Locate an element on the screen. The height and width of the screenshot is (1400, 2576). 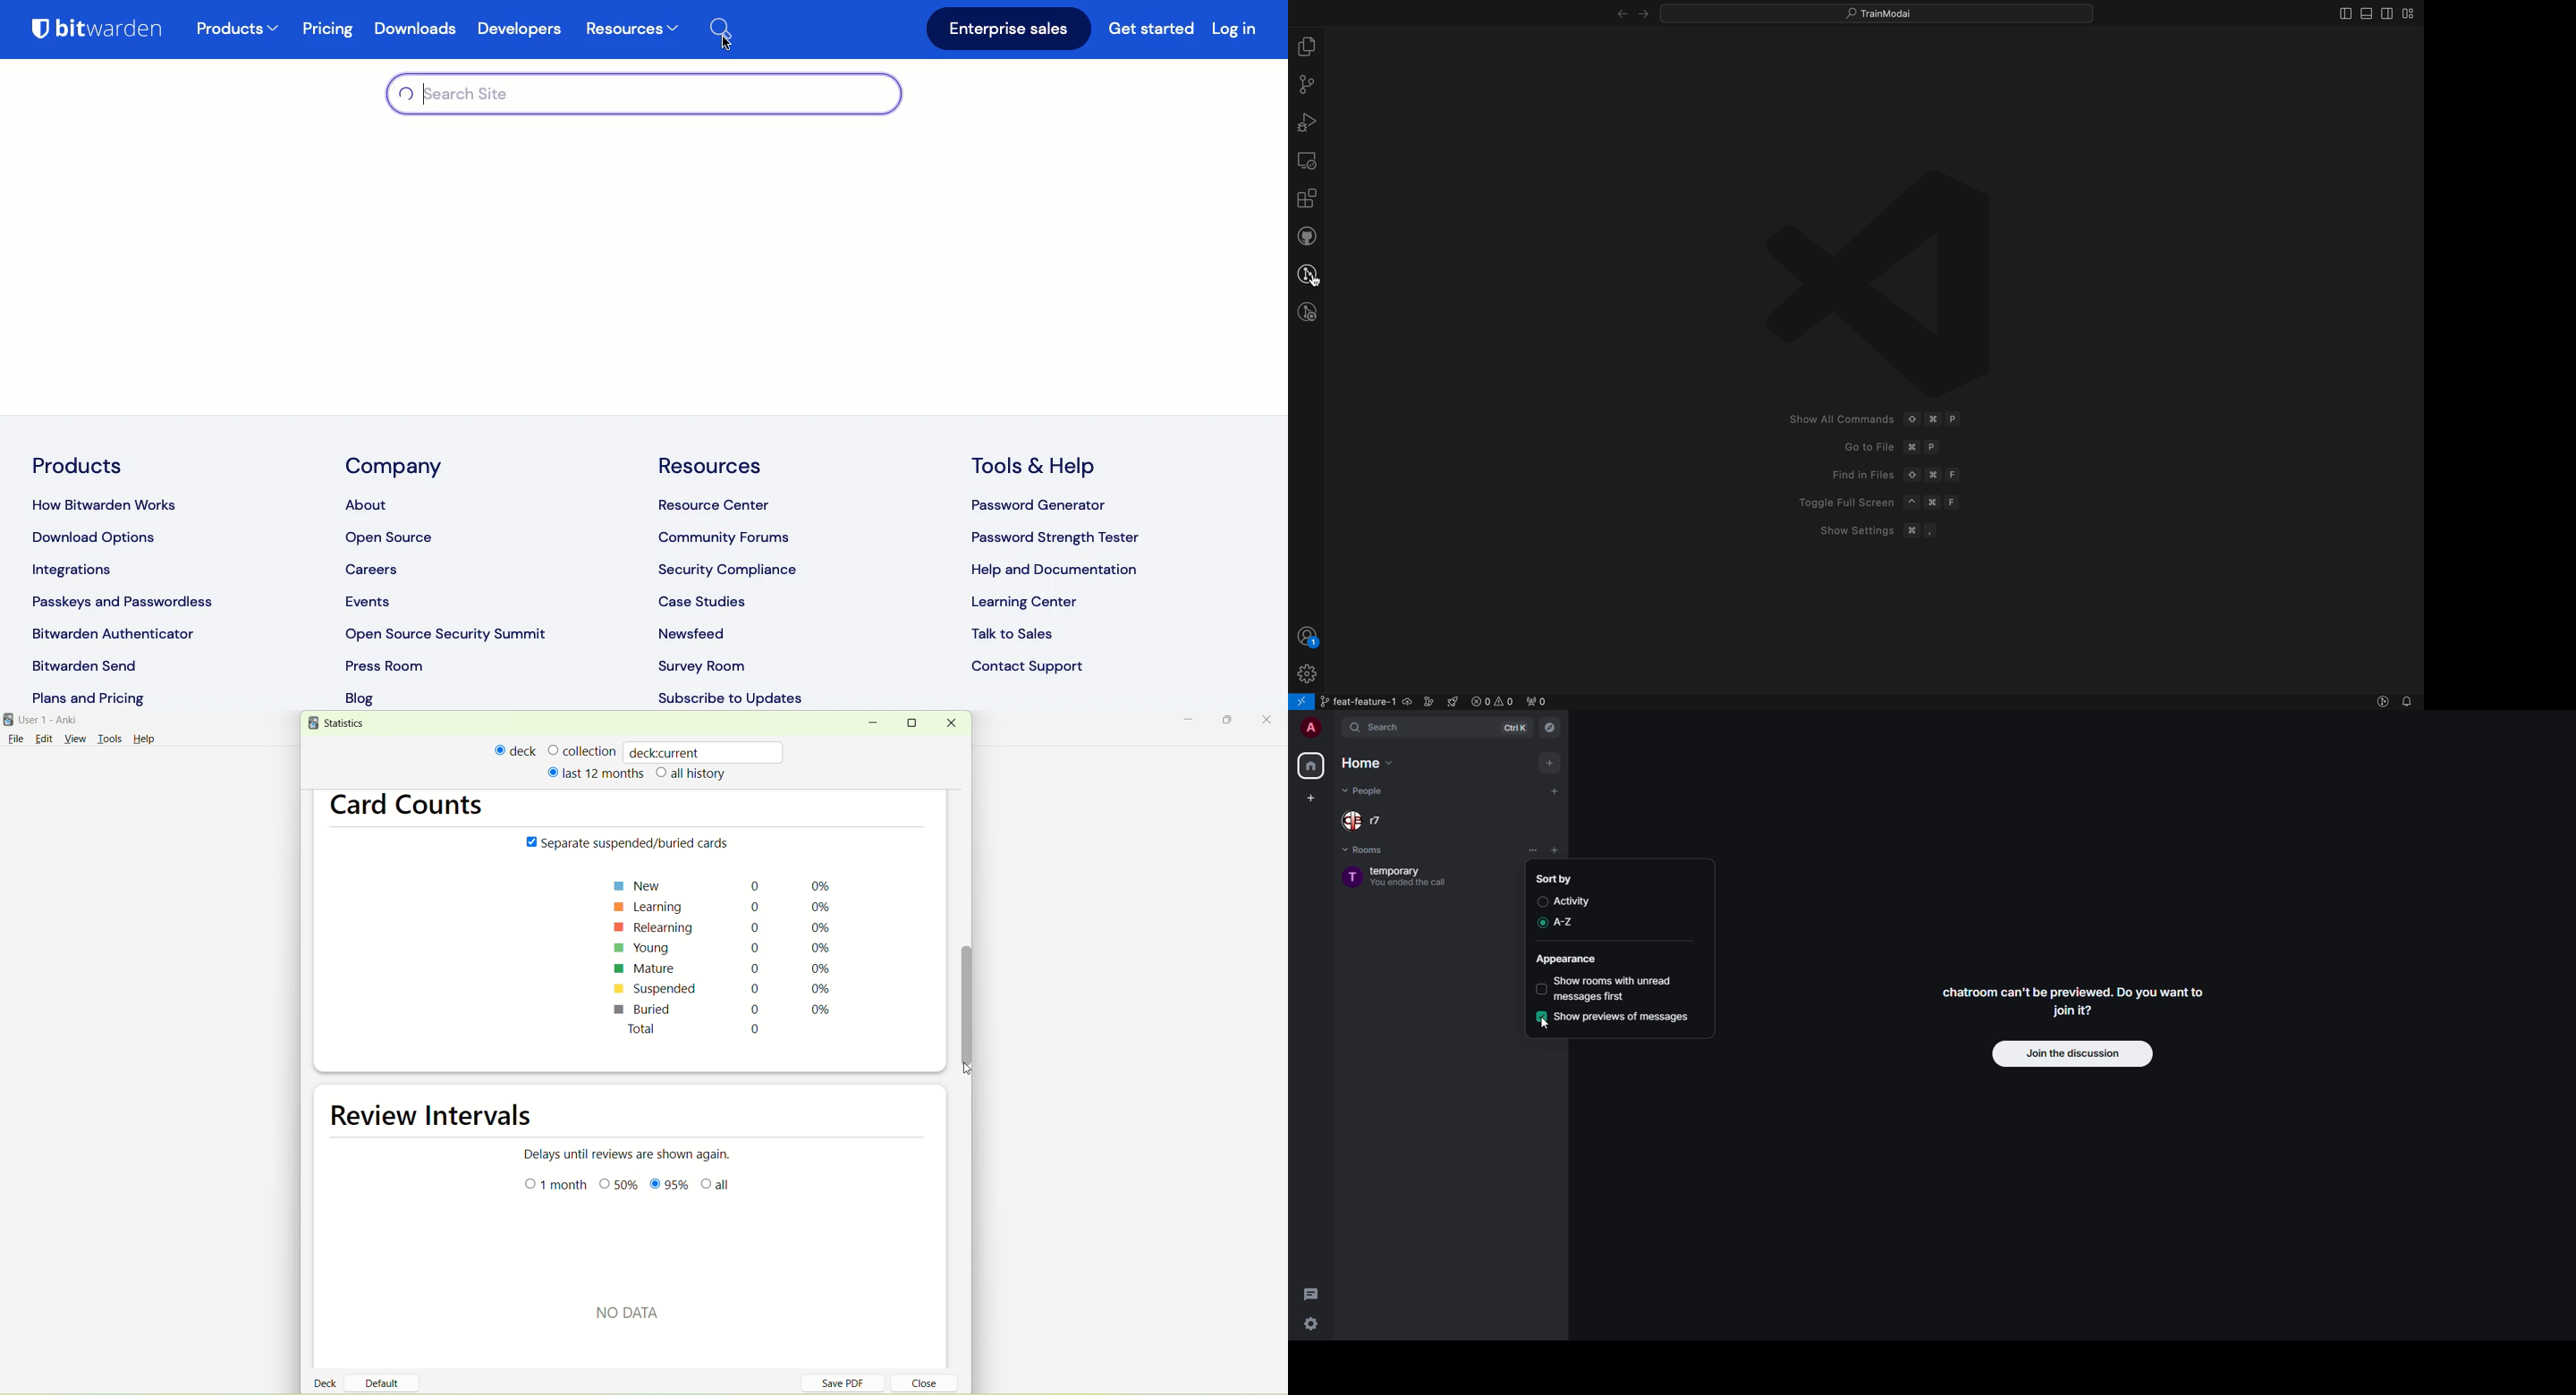
Help is located at coordinates (144, 741).